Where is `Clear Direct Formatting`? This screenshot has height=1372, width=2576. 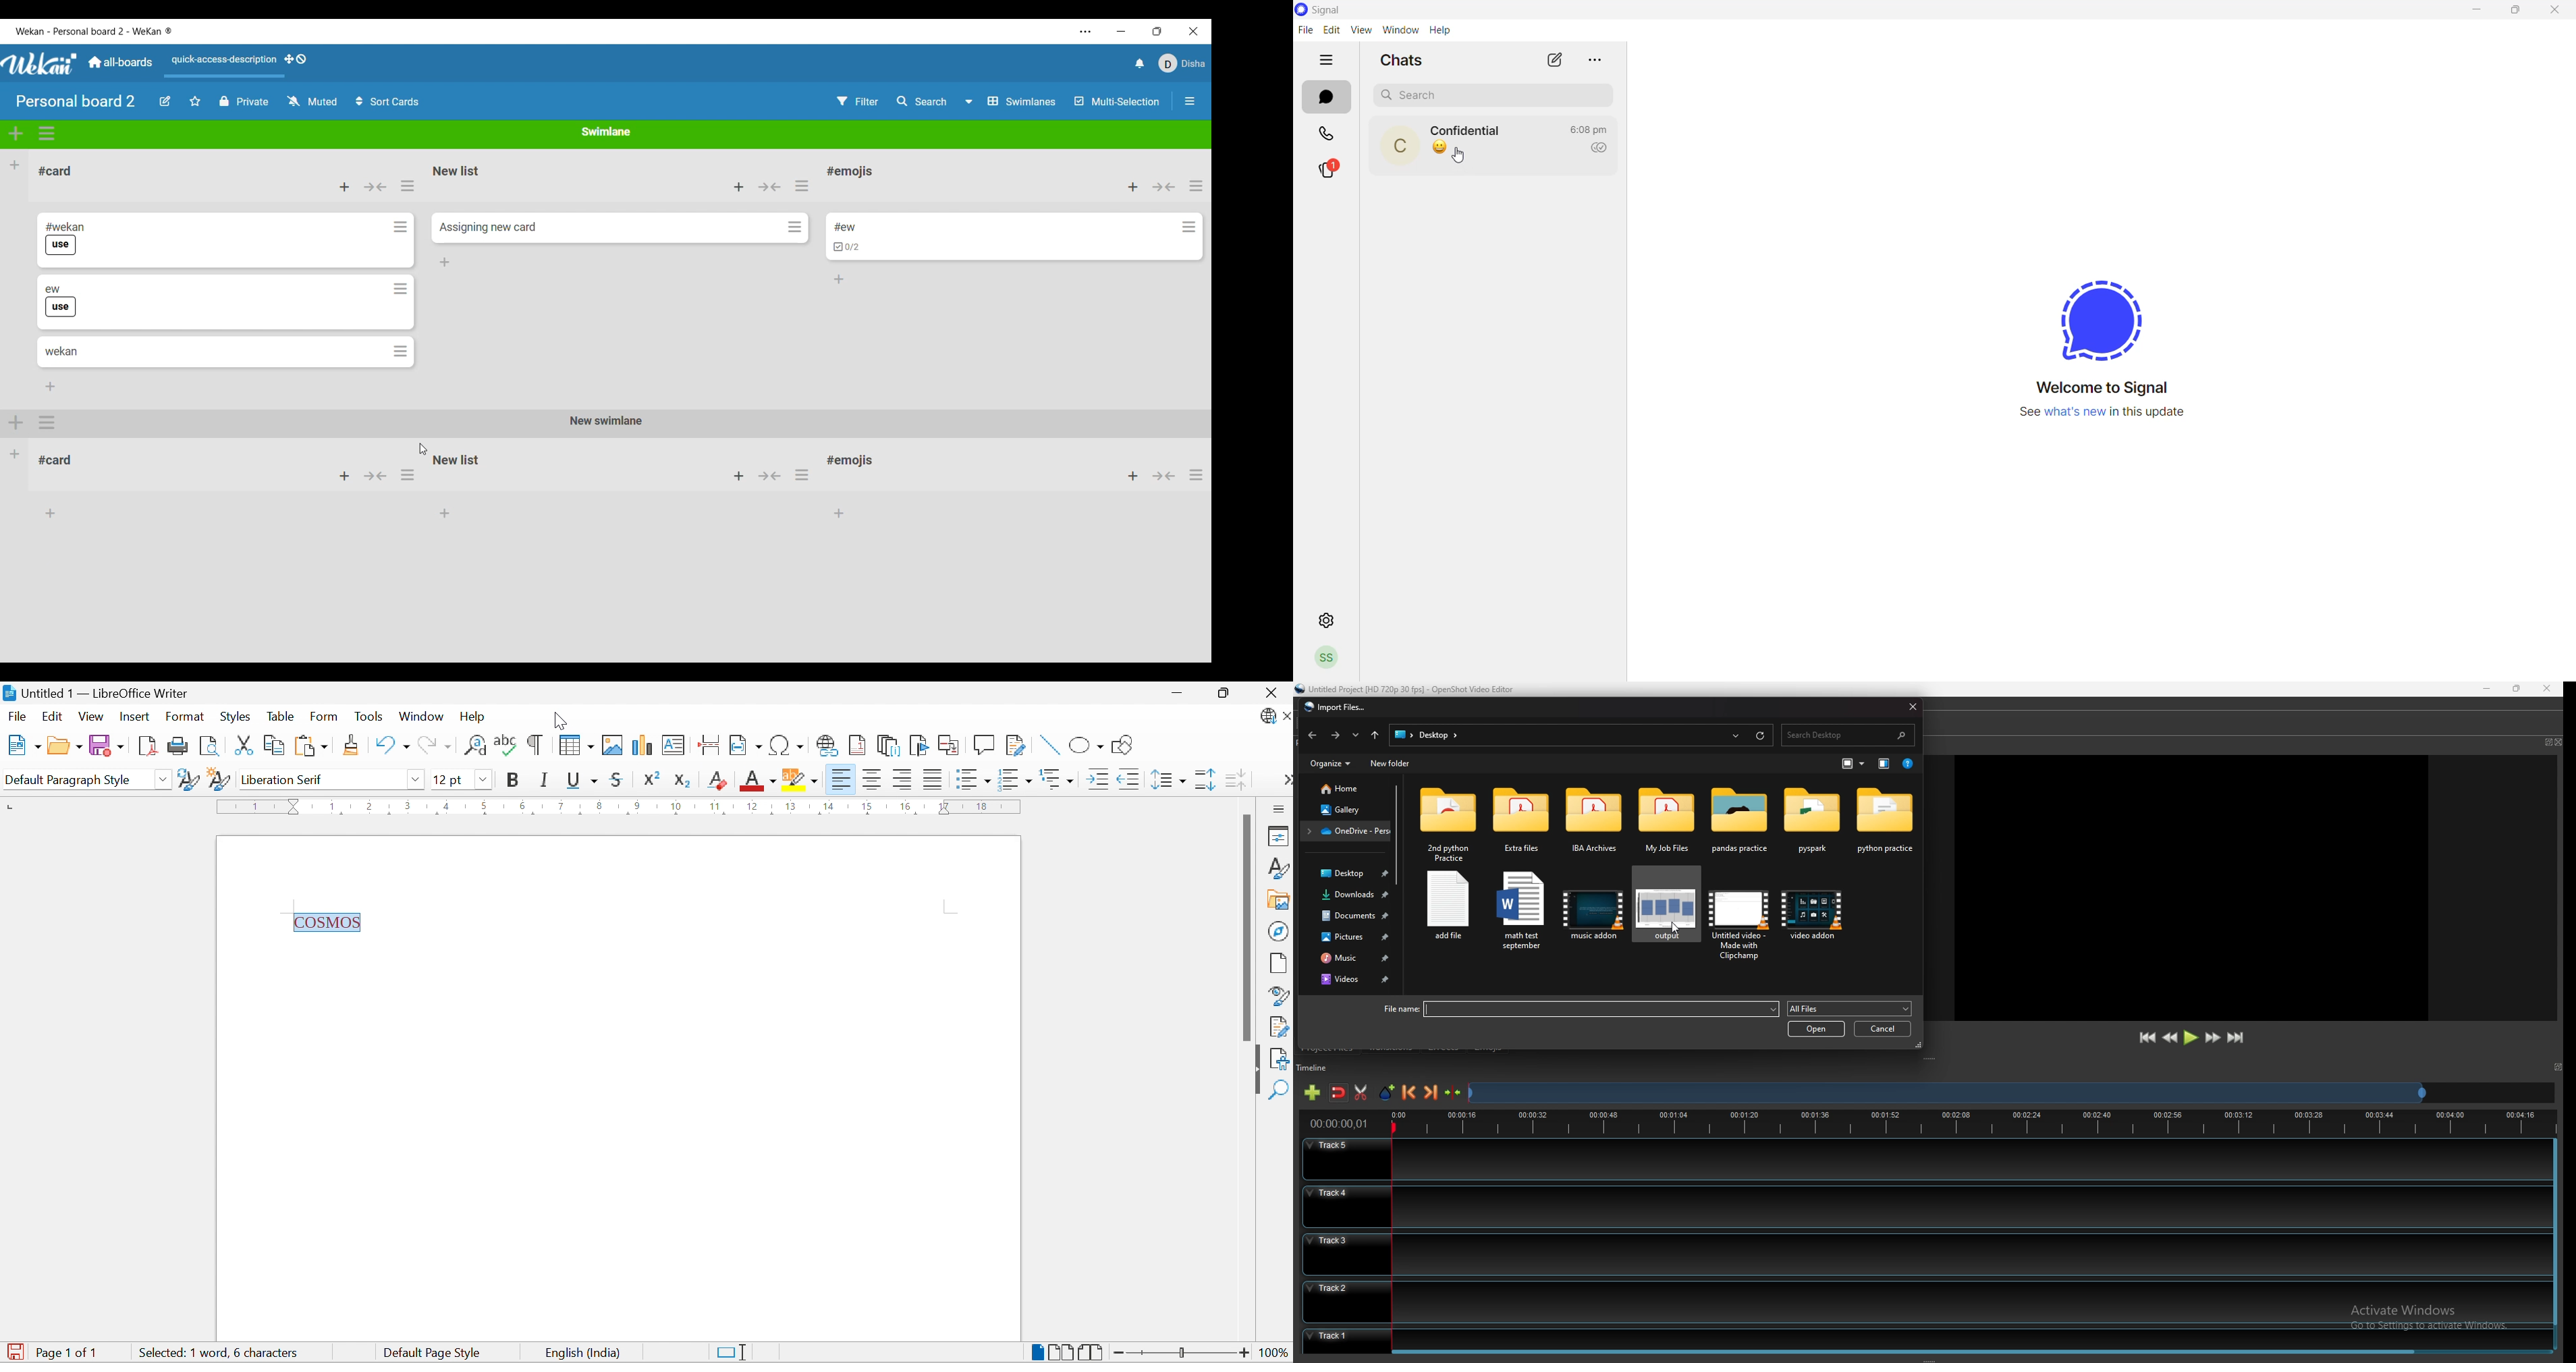 Clear Direct Formatting is located at coordinates (717, 780).